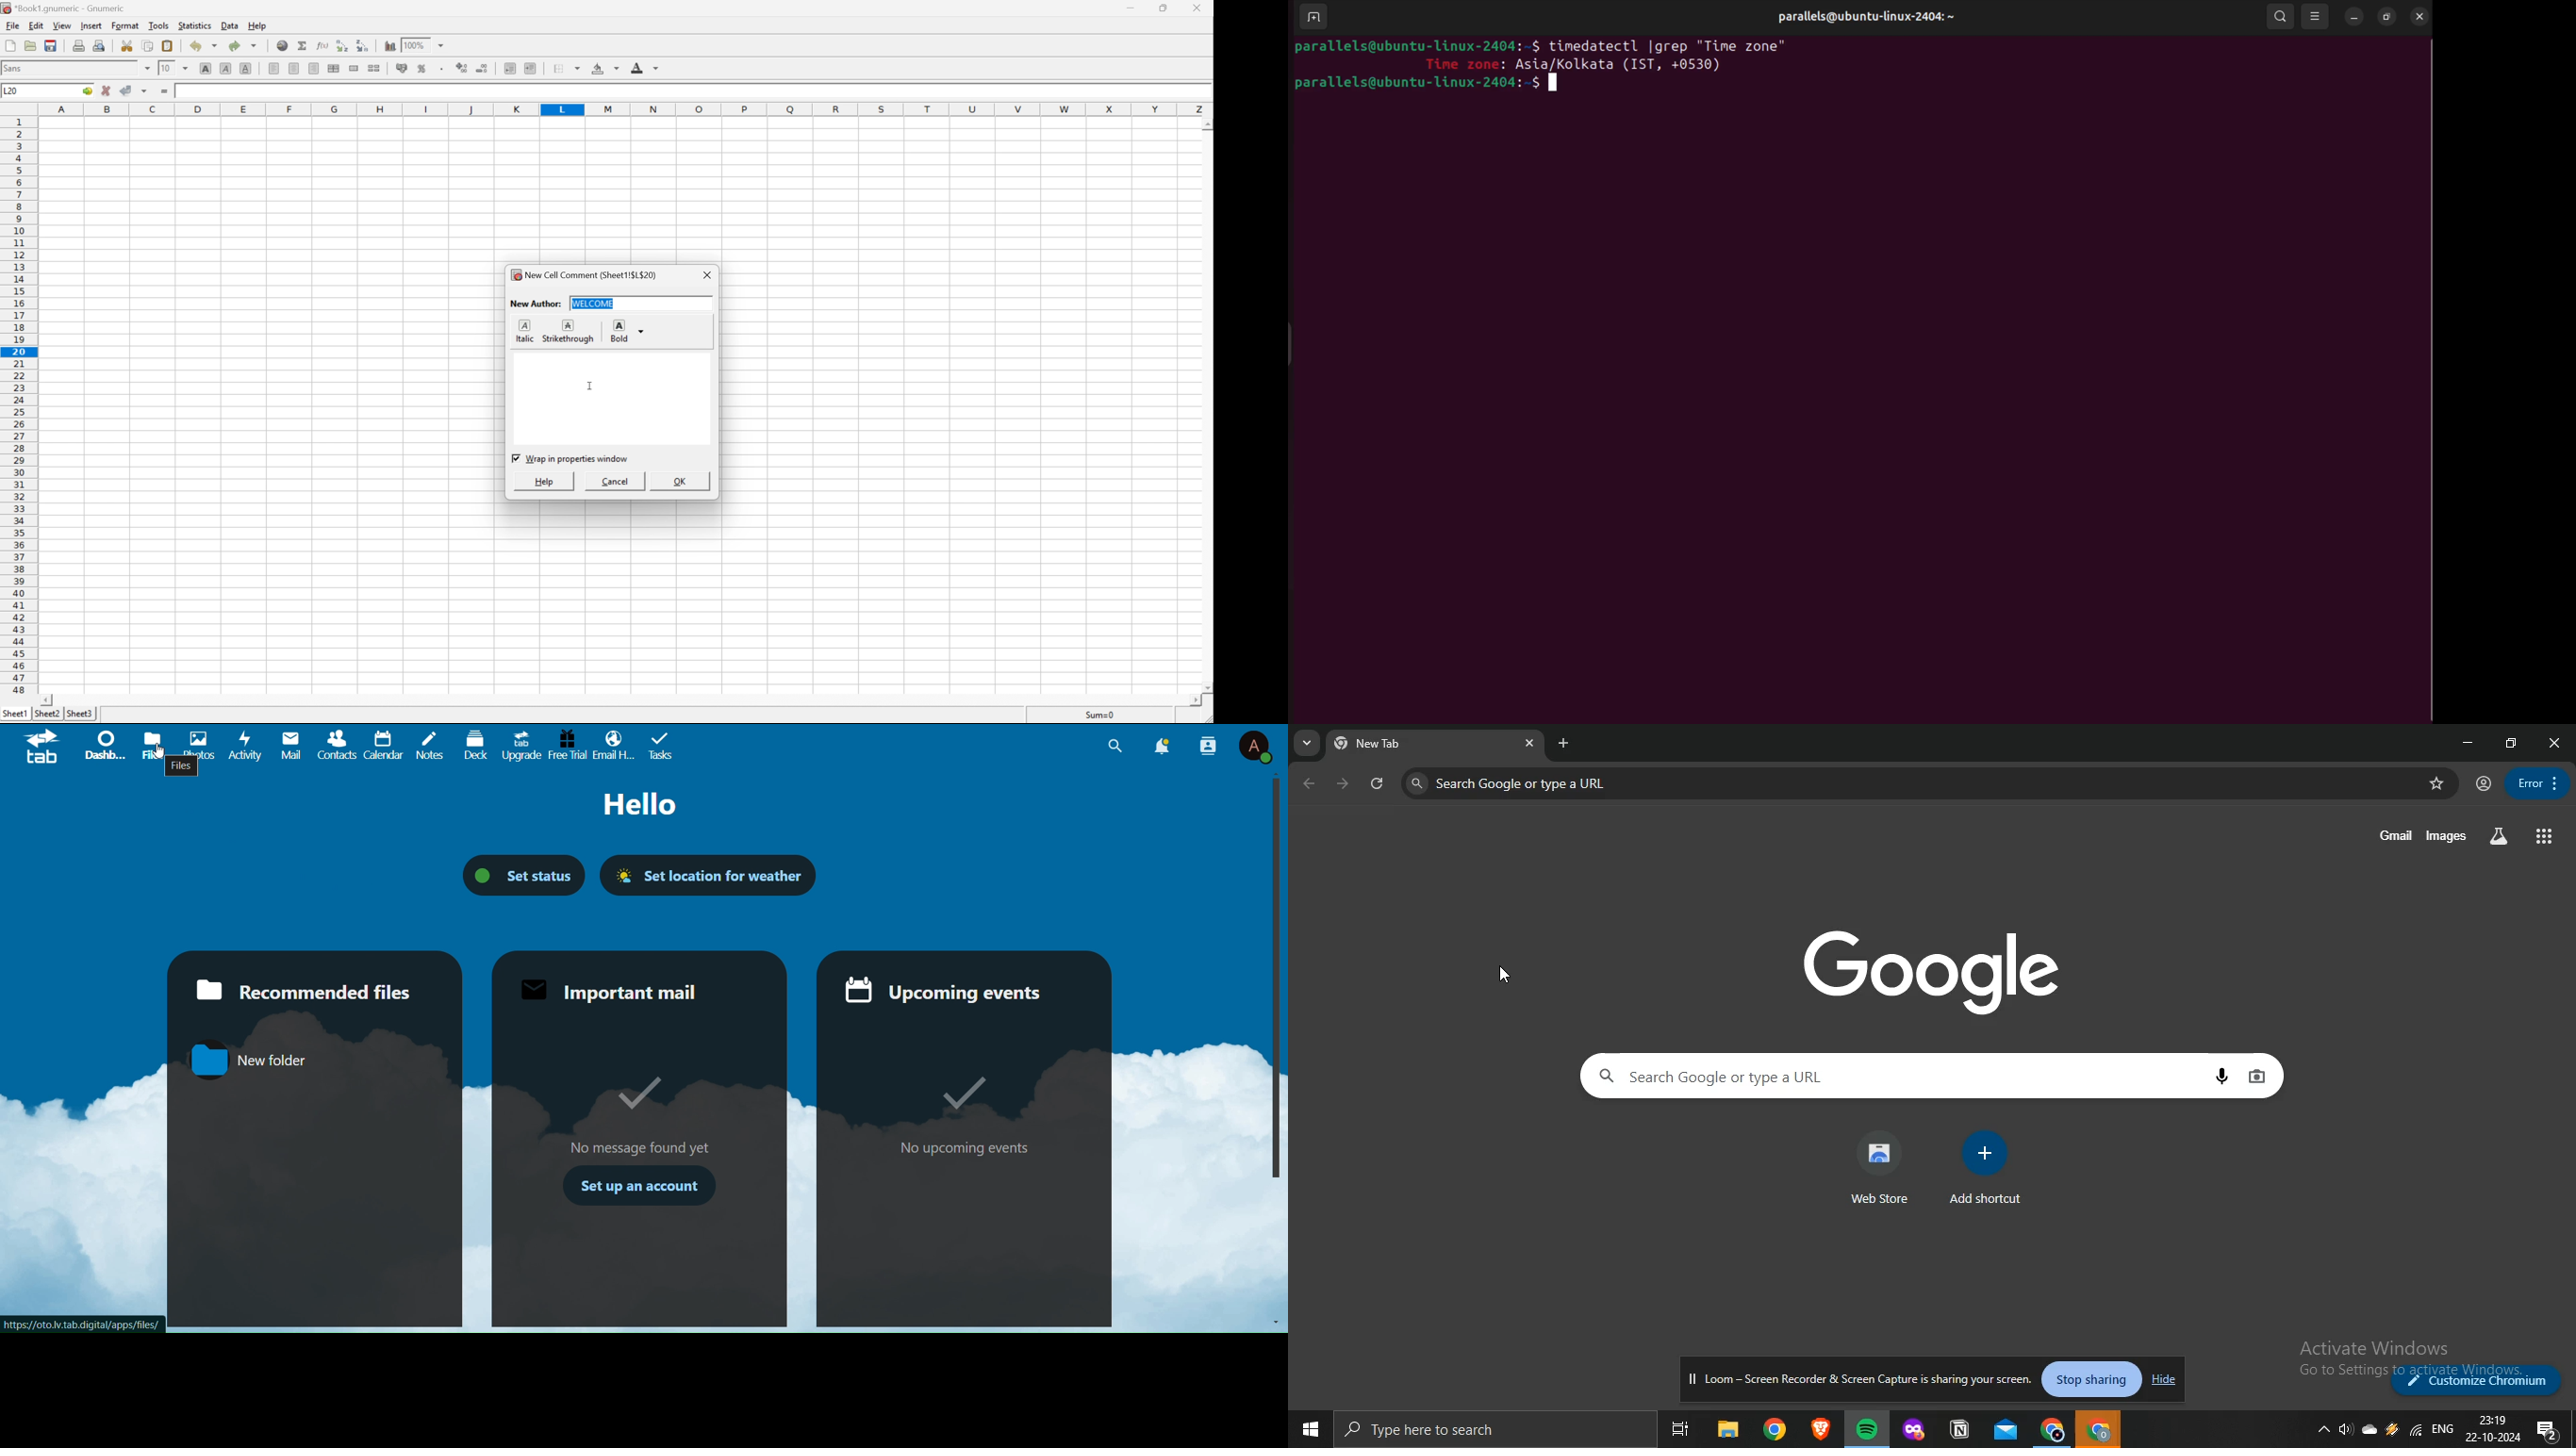 The image size is (2576, 1456). Describe the element at coordinates (257, 26) in the screenshot. I see `Help` at that location.